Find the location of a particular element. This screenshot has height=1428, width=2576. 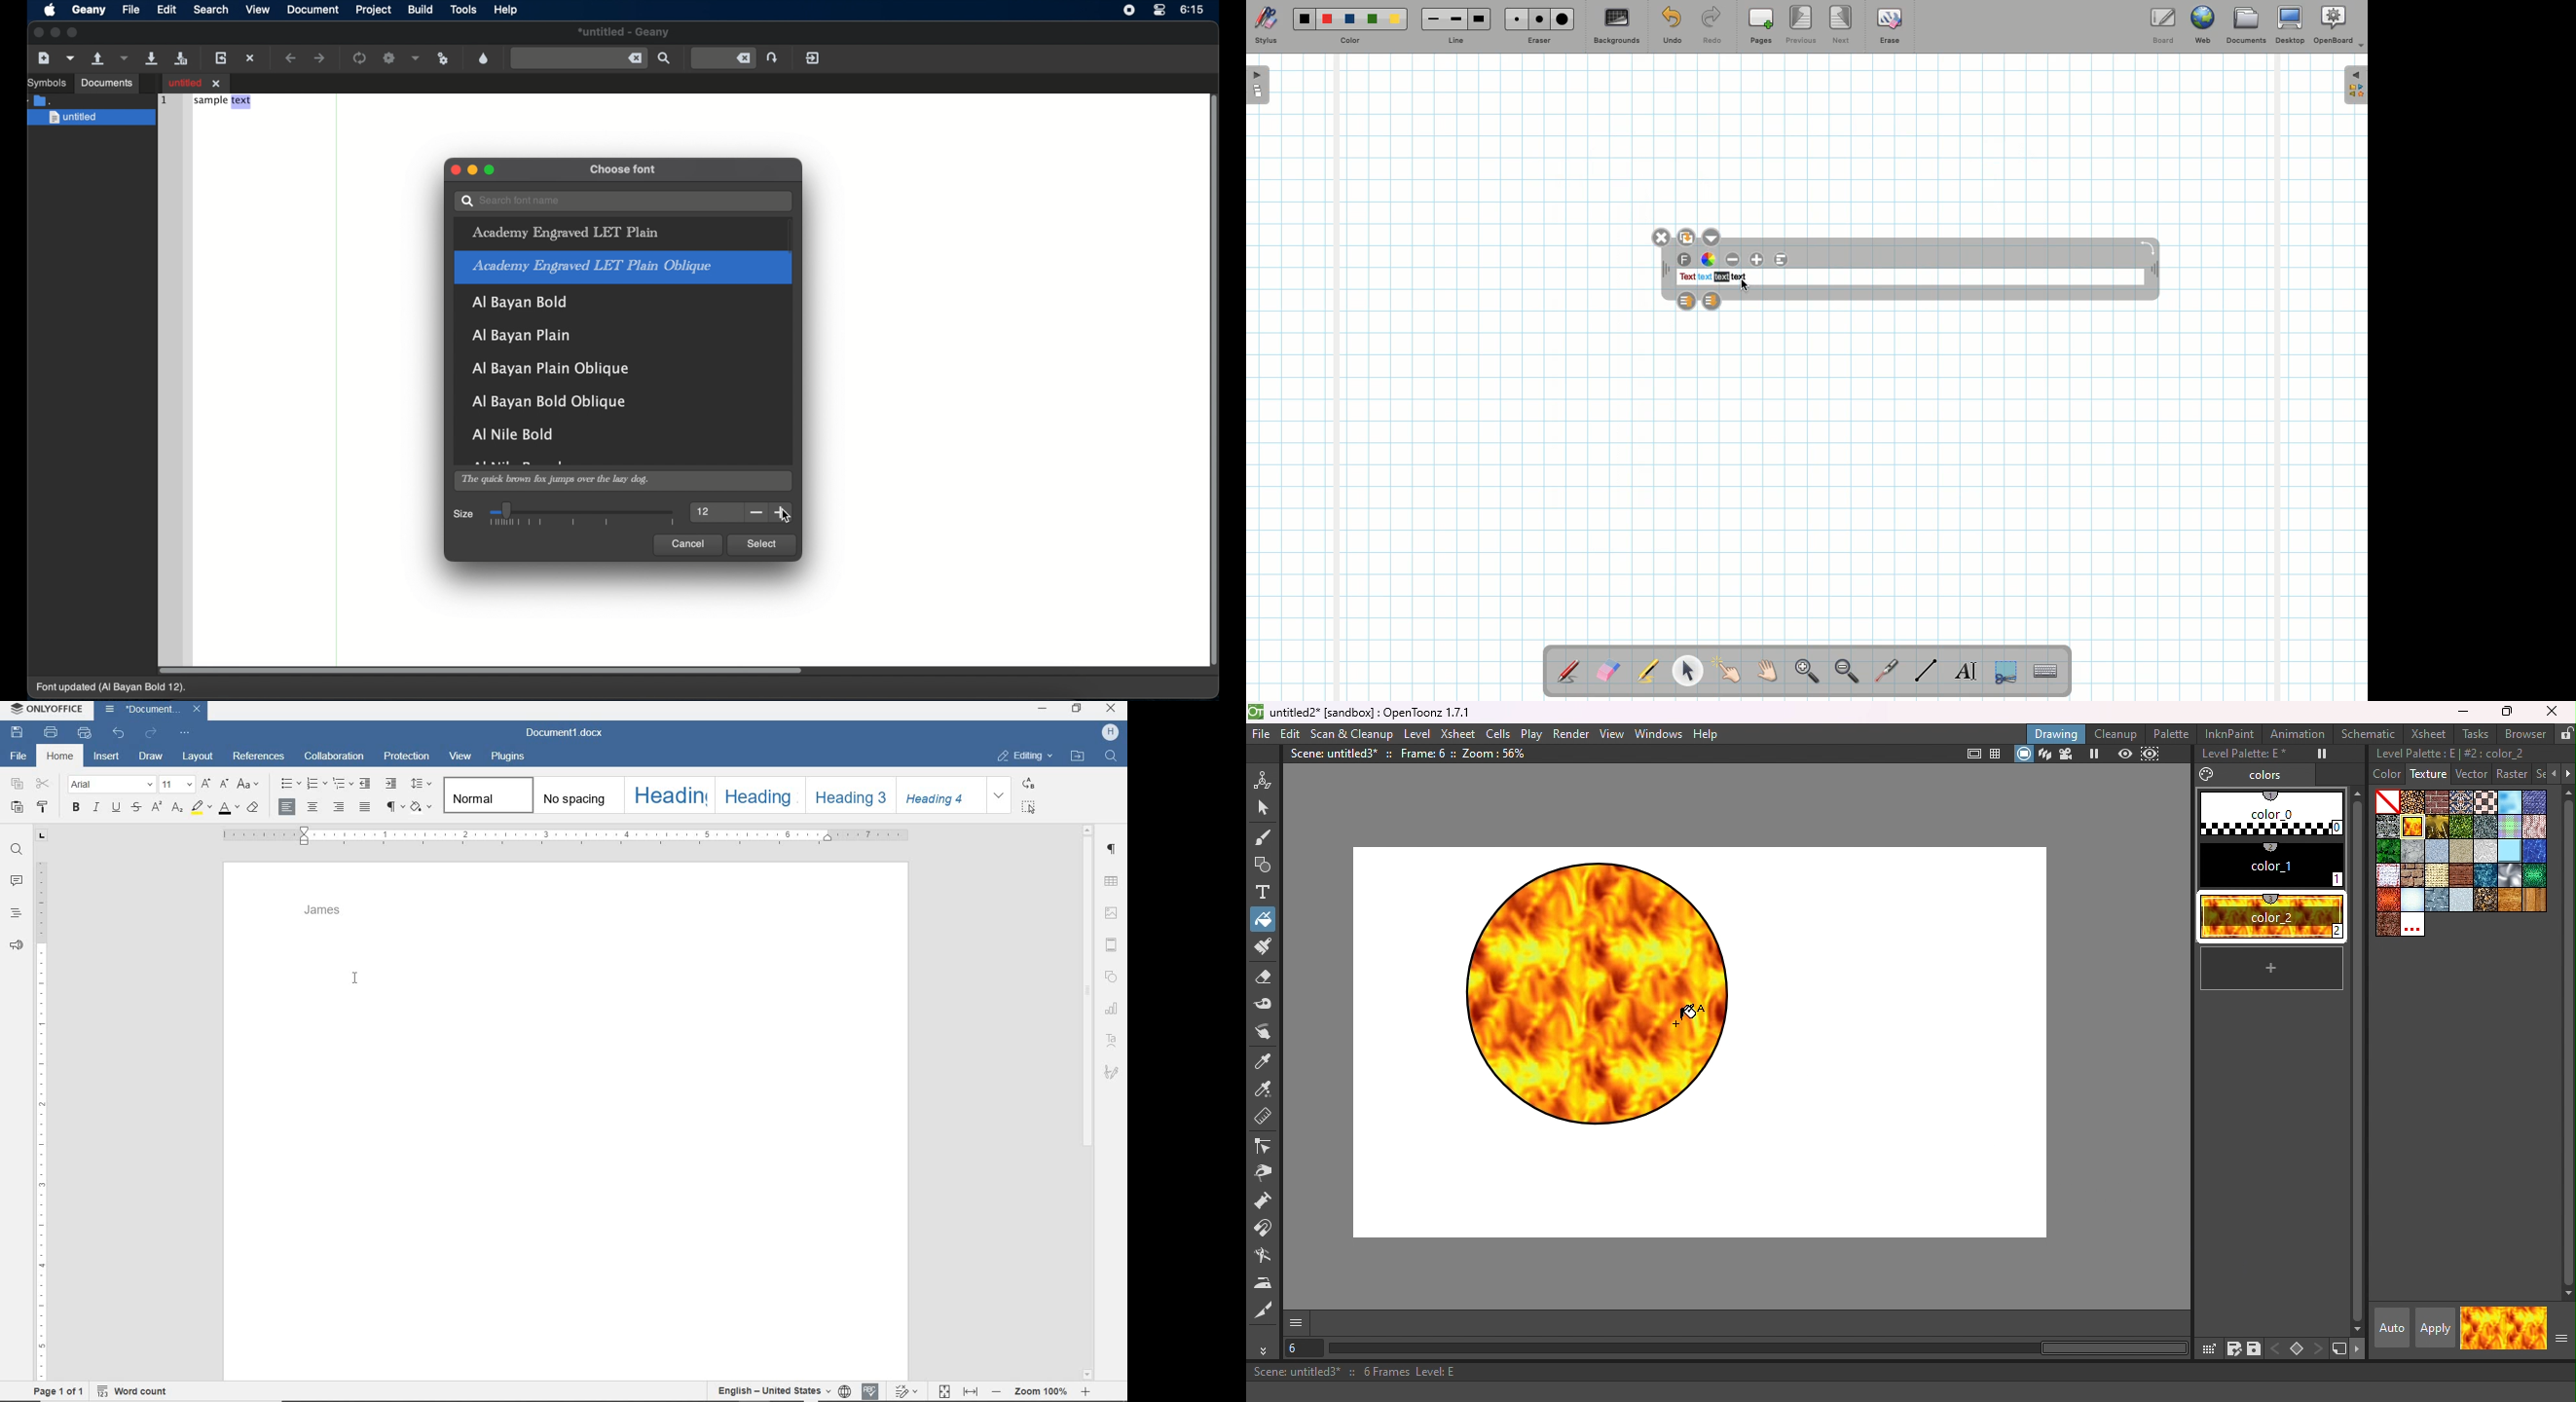

Decreased  is located at coordinates (996, 1391).